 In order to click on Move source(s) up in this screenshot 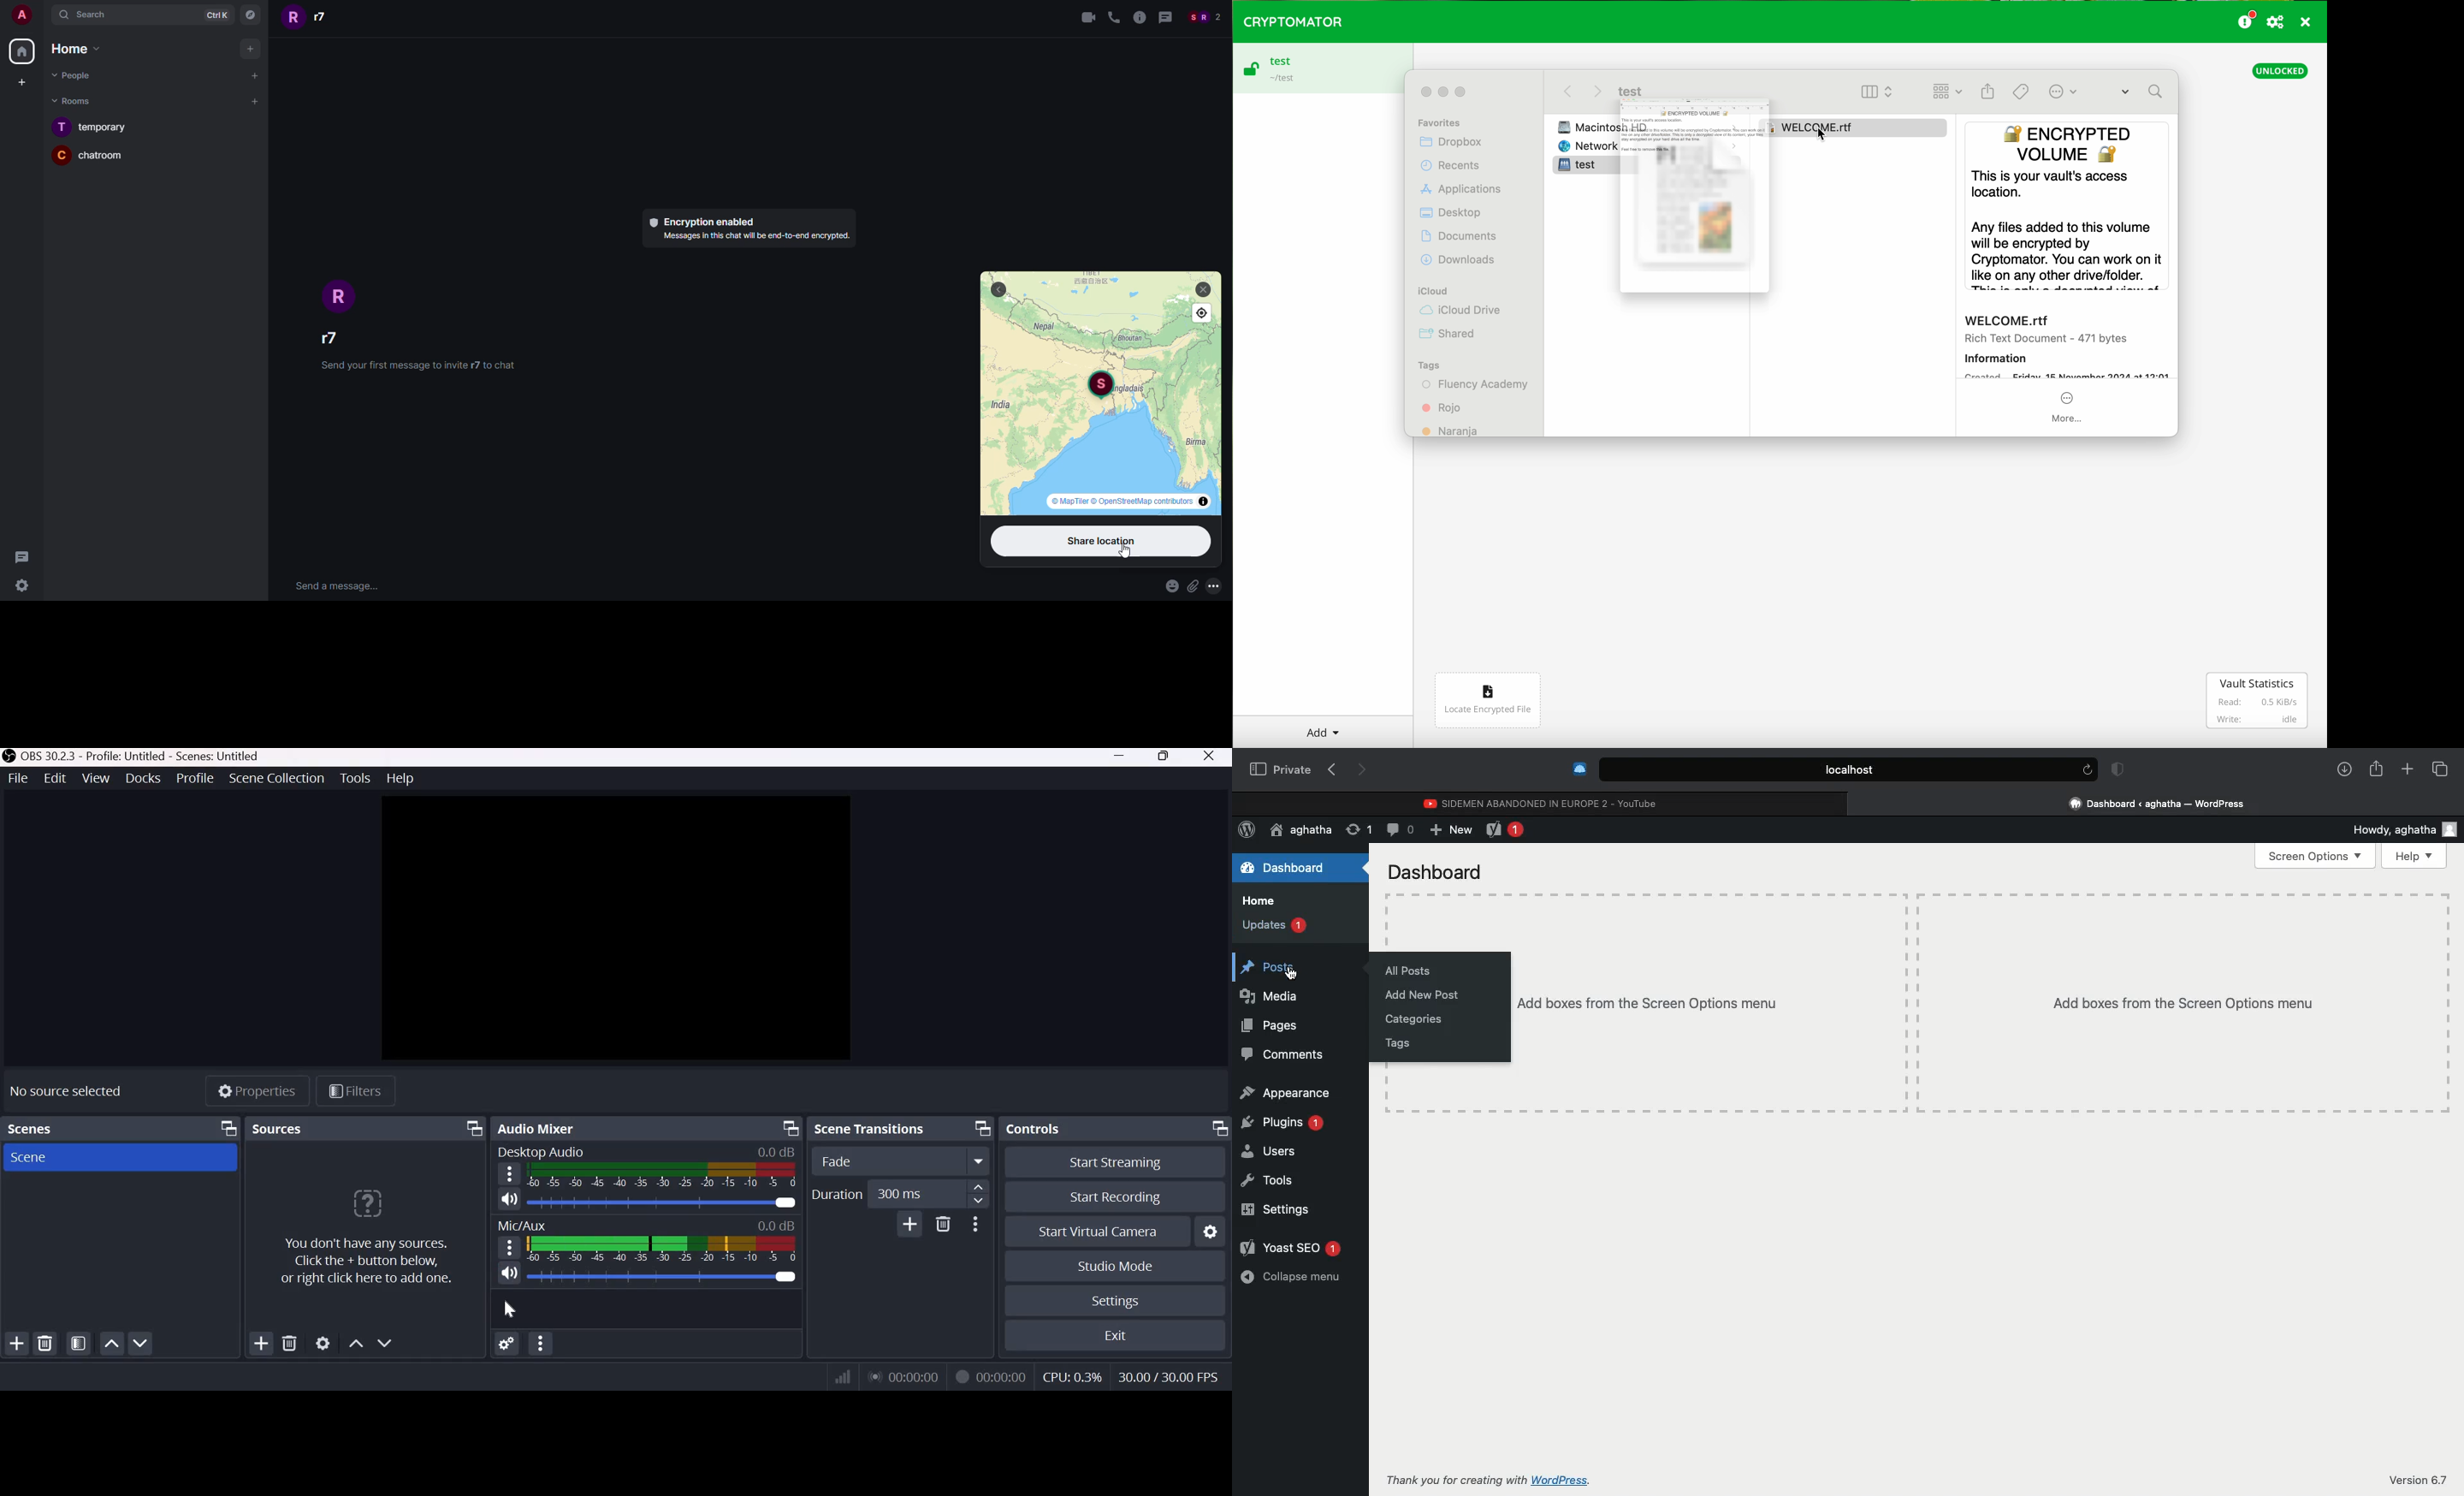, I will do `click(356, 1342)`.